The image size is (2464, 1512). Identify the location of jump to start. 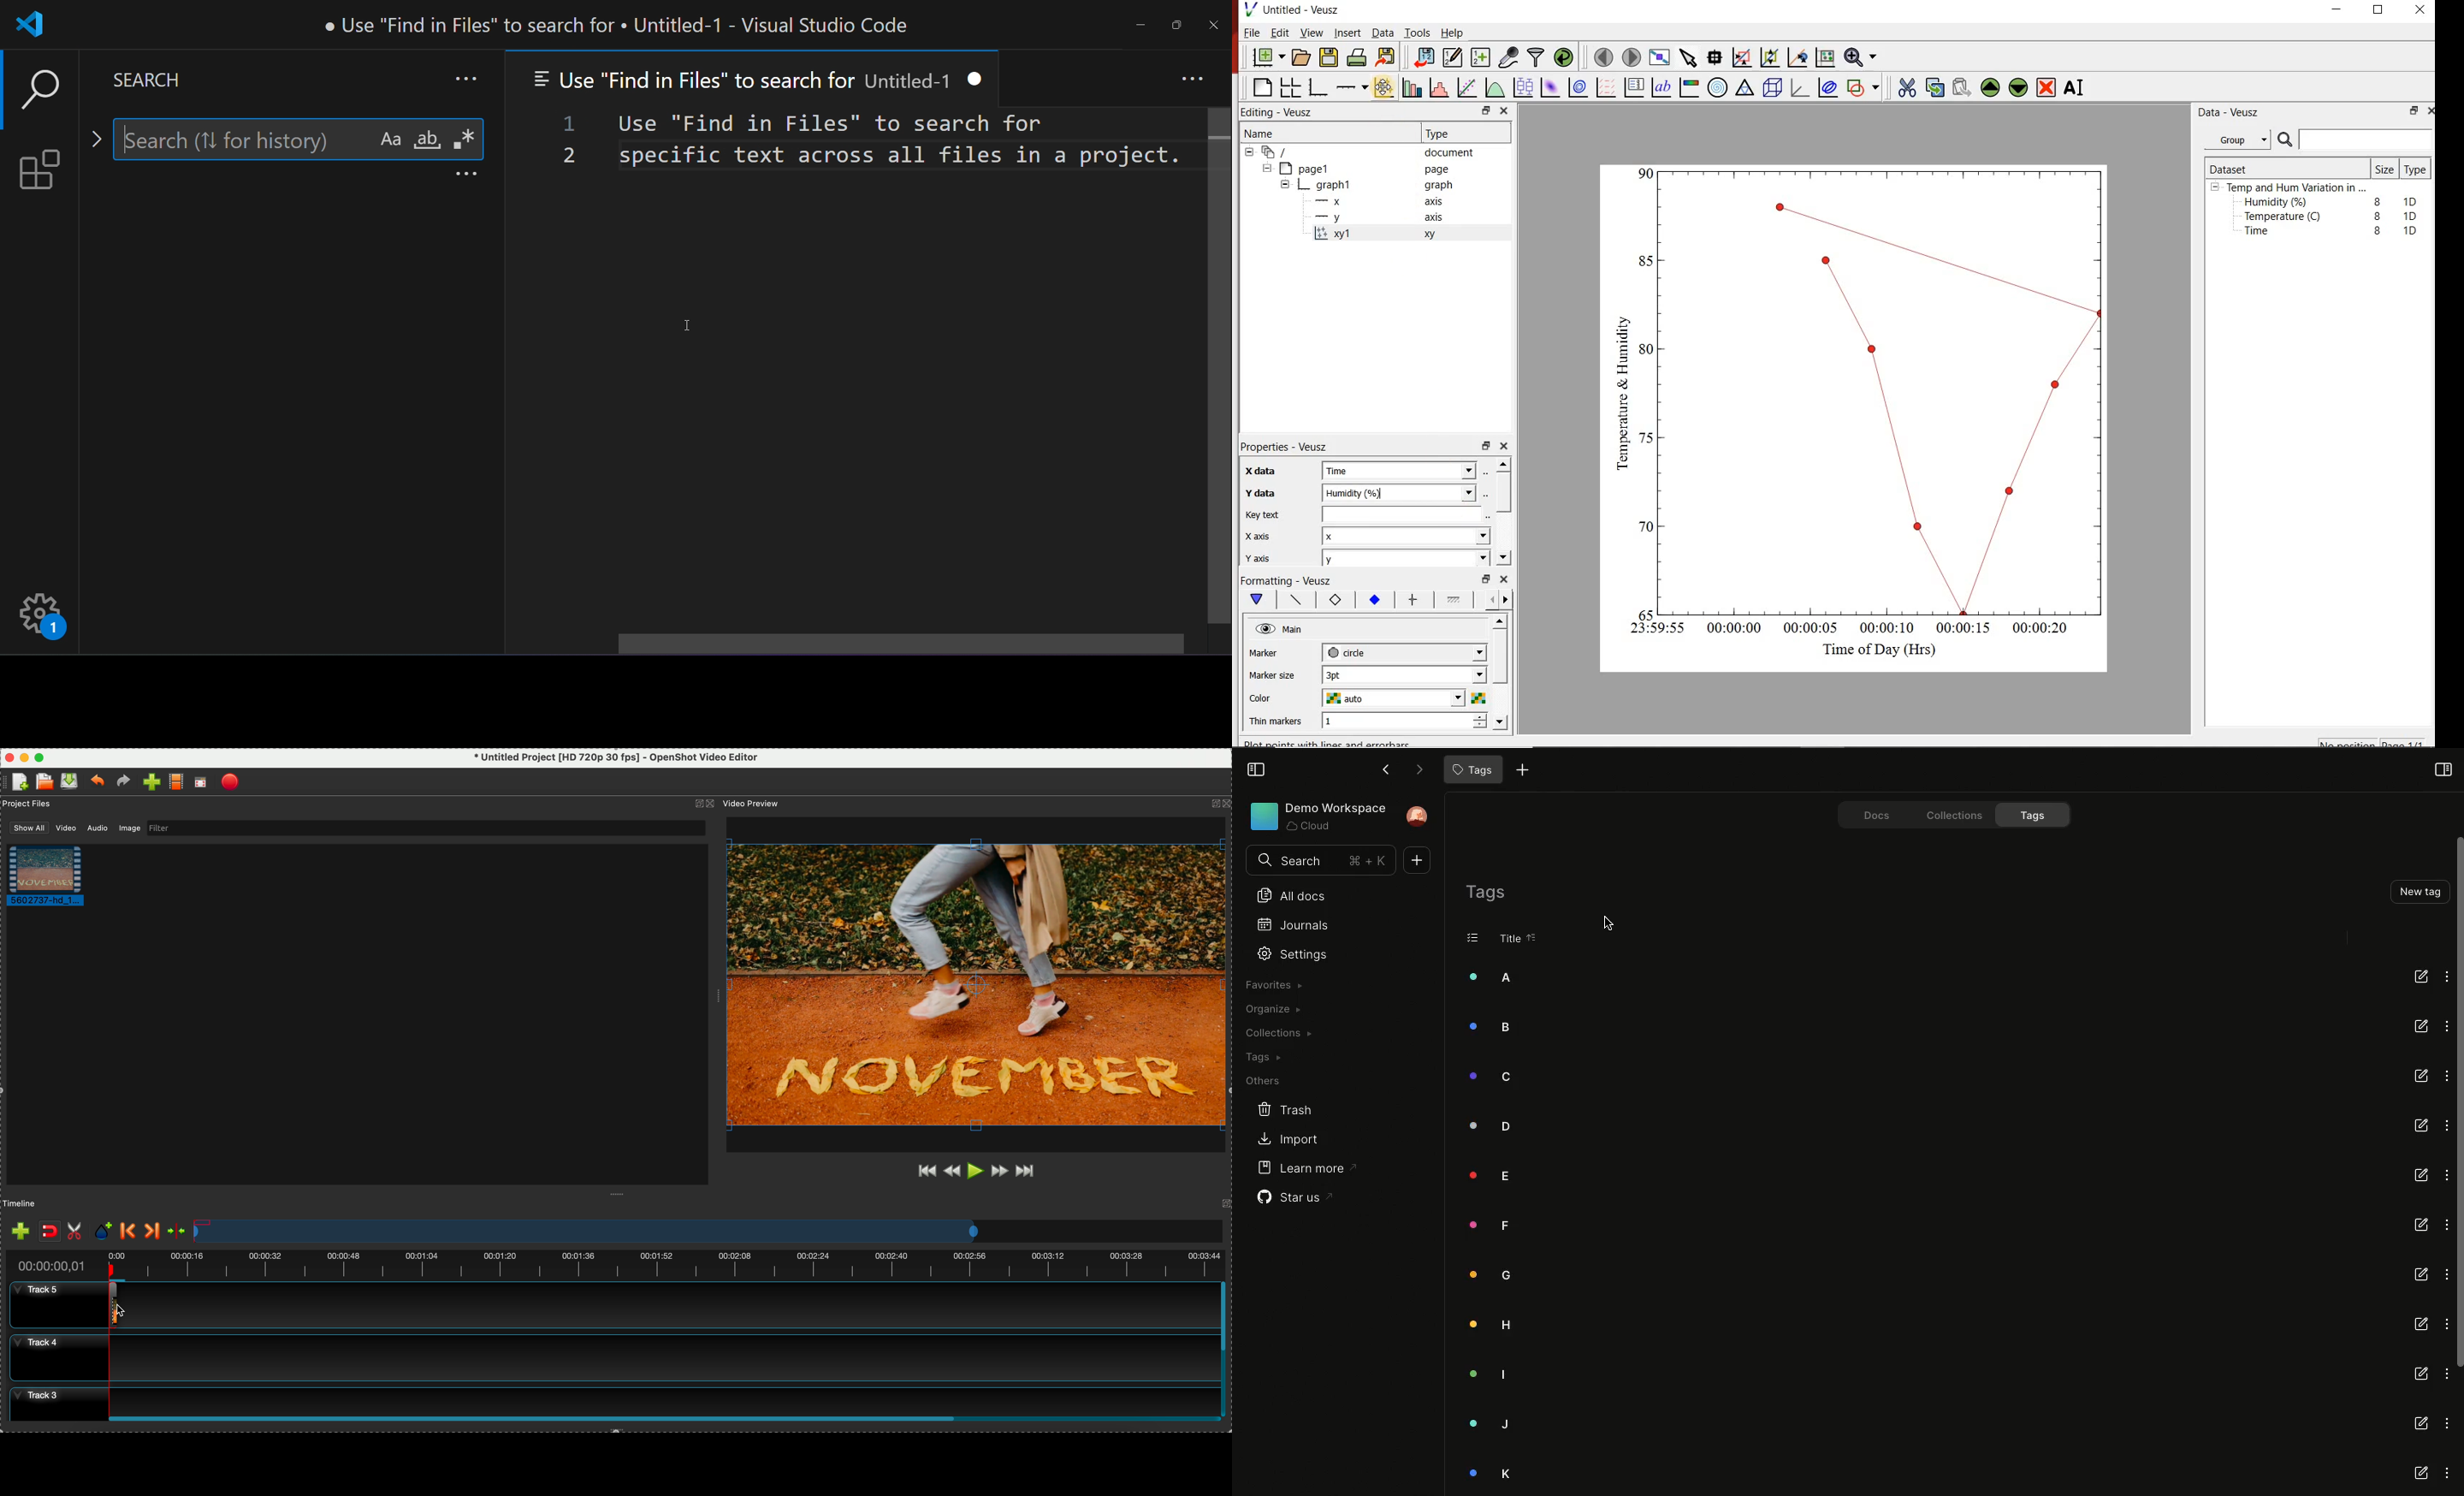
(925, 1170).